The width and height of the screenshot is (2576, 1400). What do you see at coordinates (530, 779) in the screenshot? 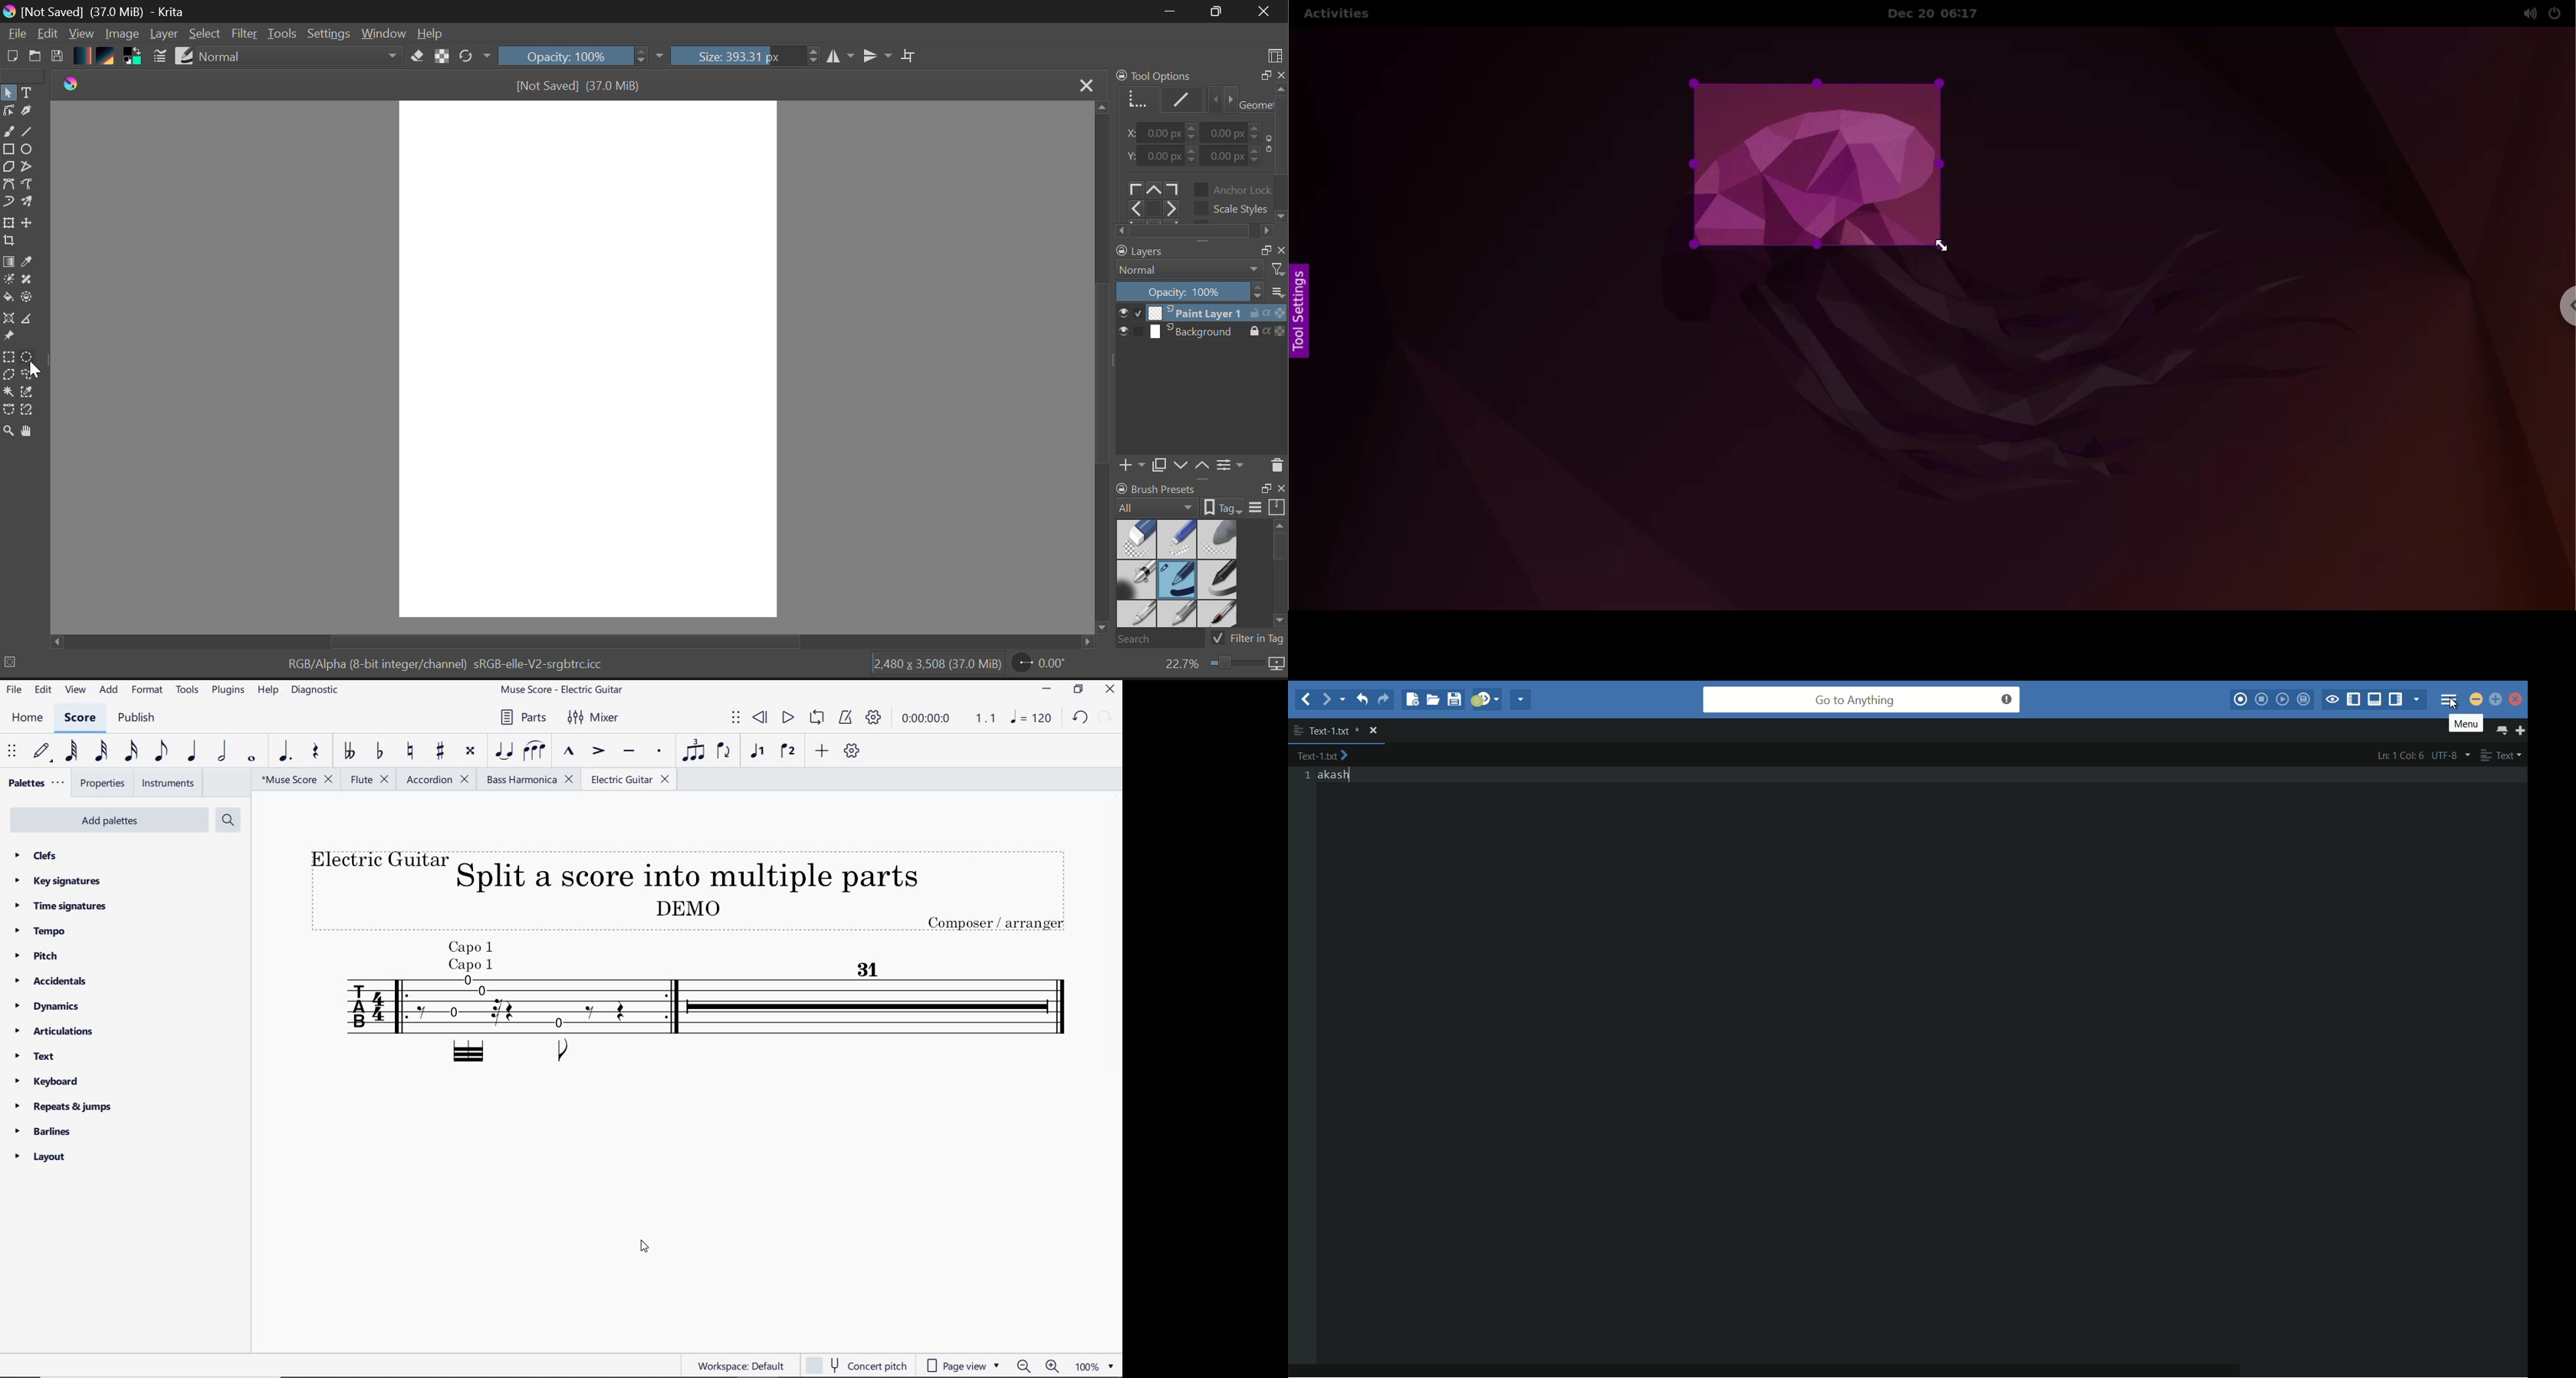
I see `Bass Harmonica (score split into multiple parts)` at bounding box center [530, 779].